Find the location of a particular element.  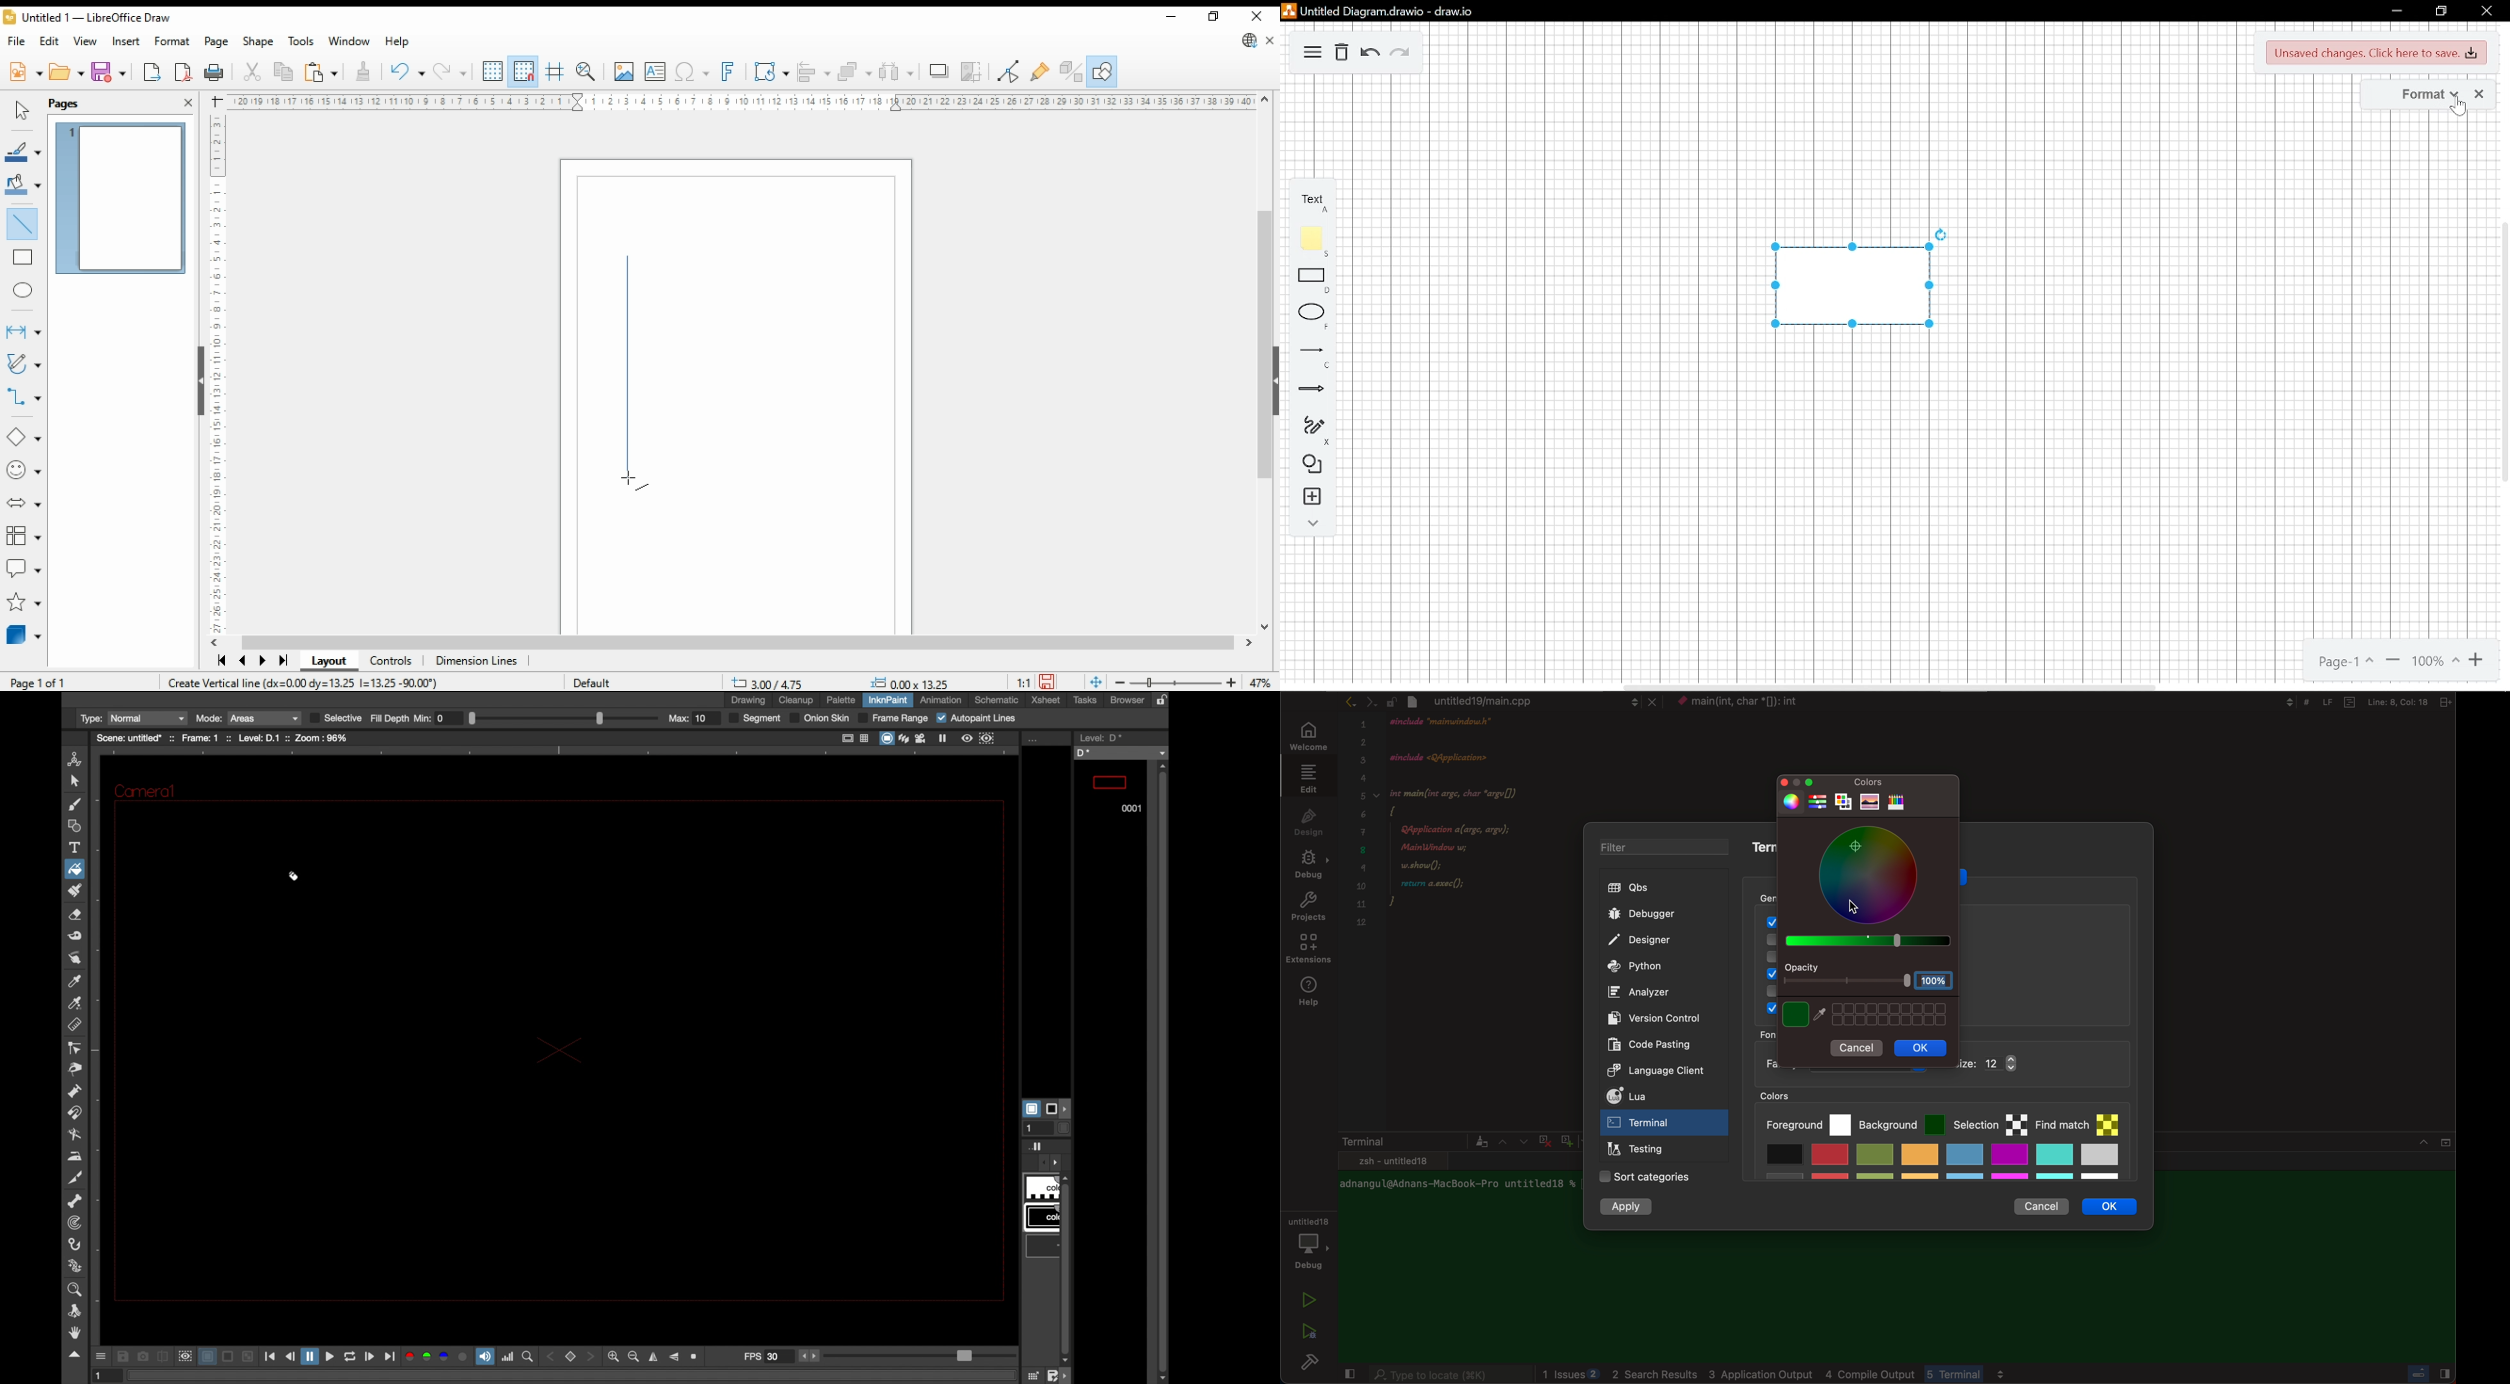

color types is located at coordinates (1856, 801).